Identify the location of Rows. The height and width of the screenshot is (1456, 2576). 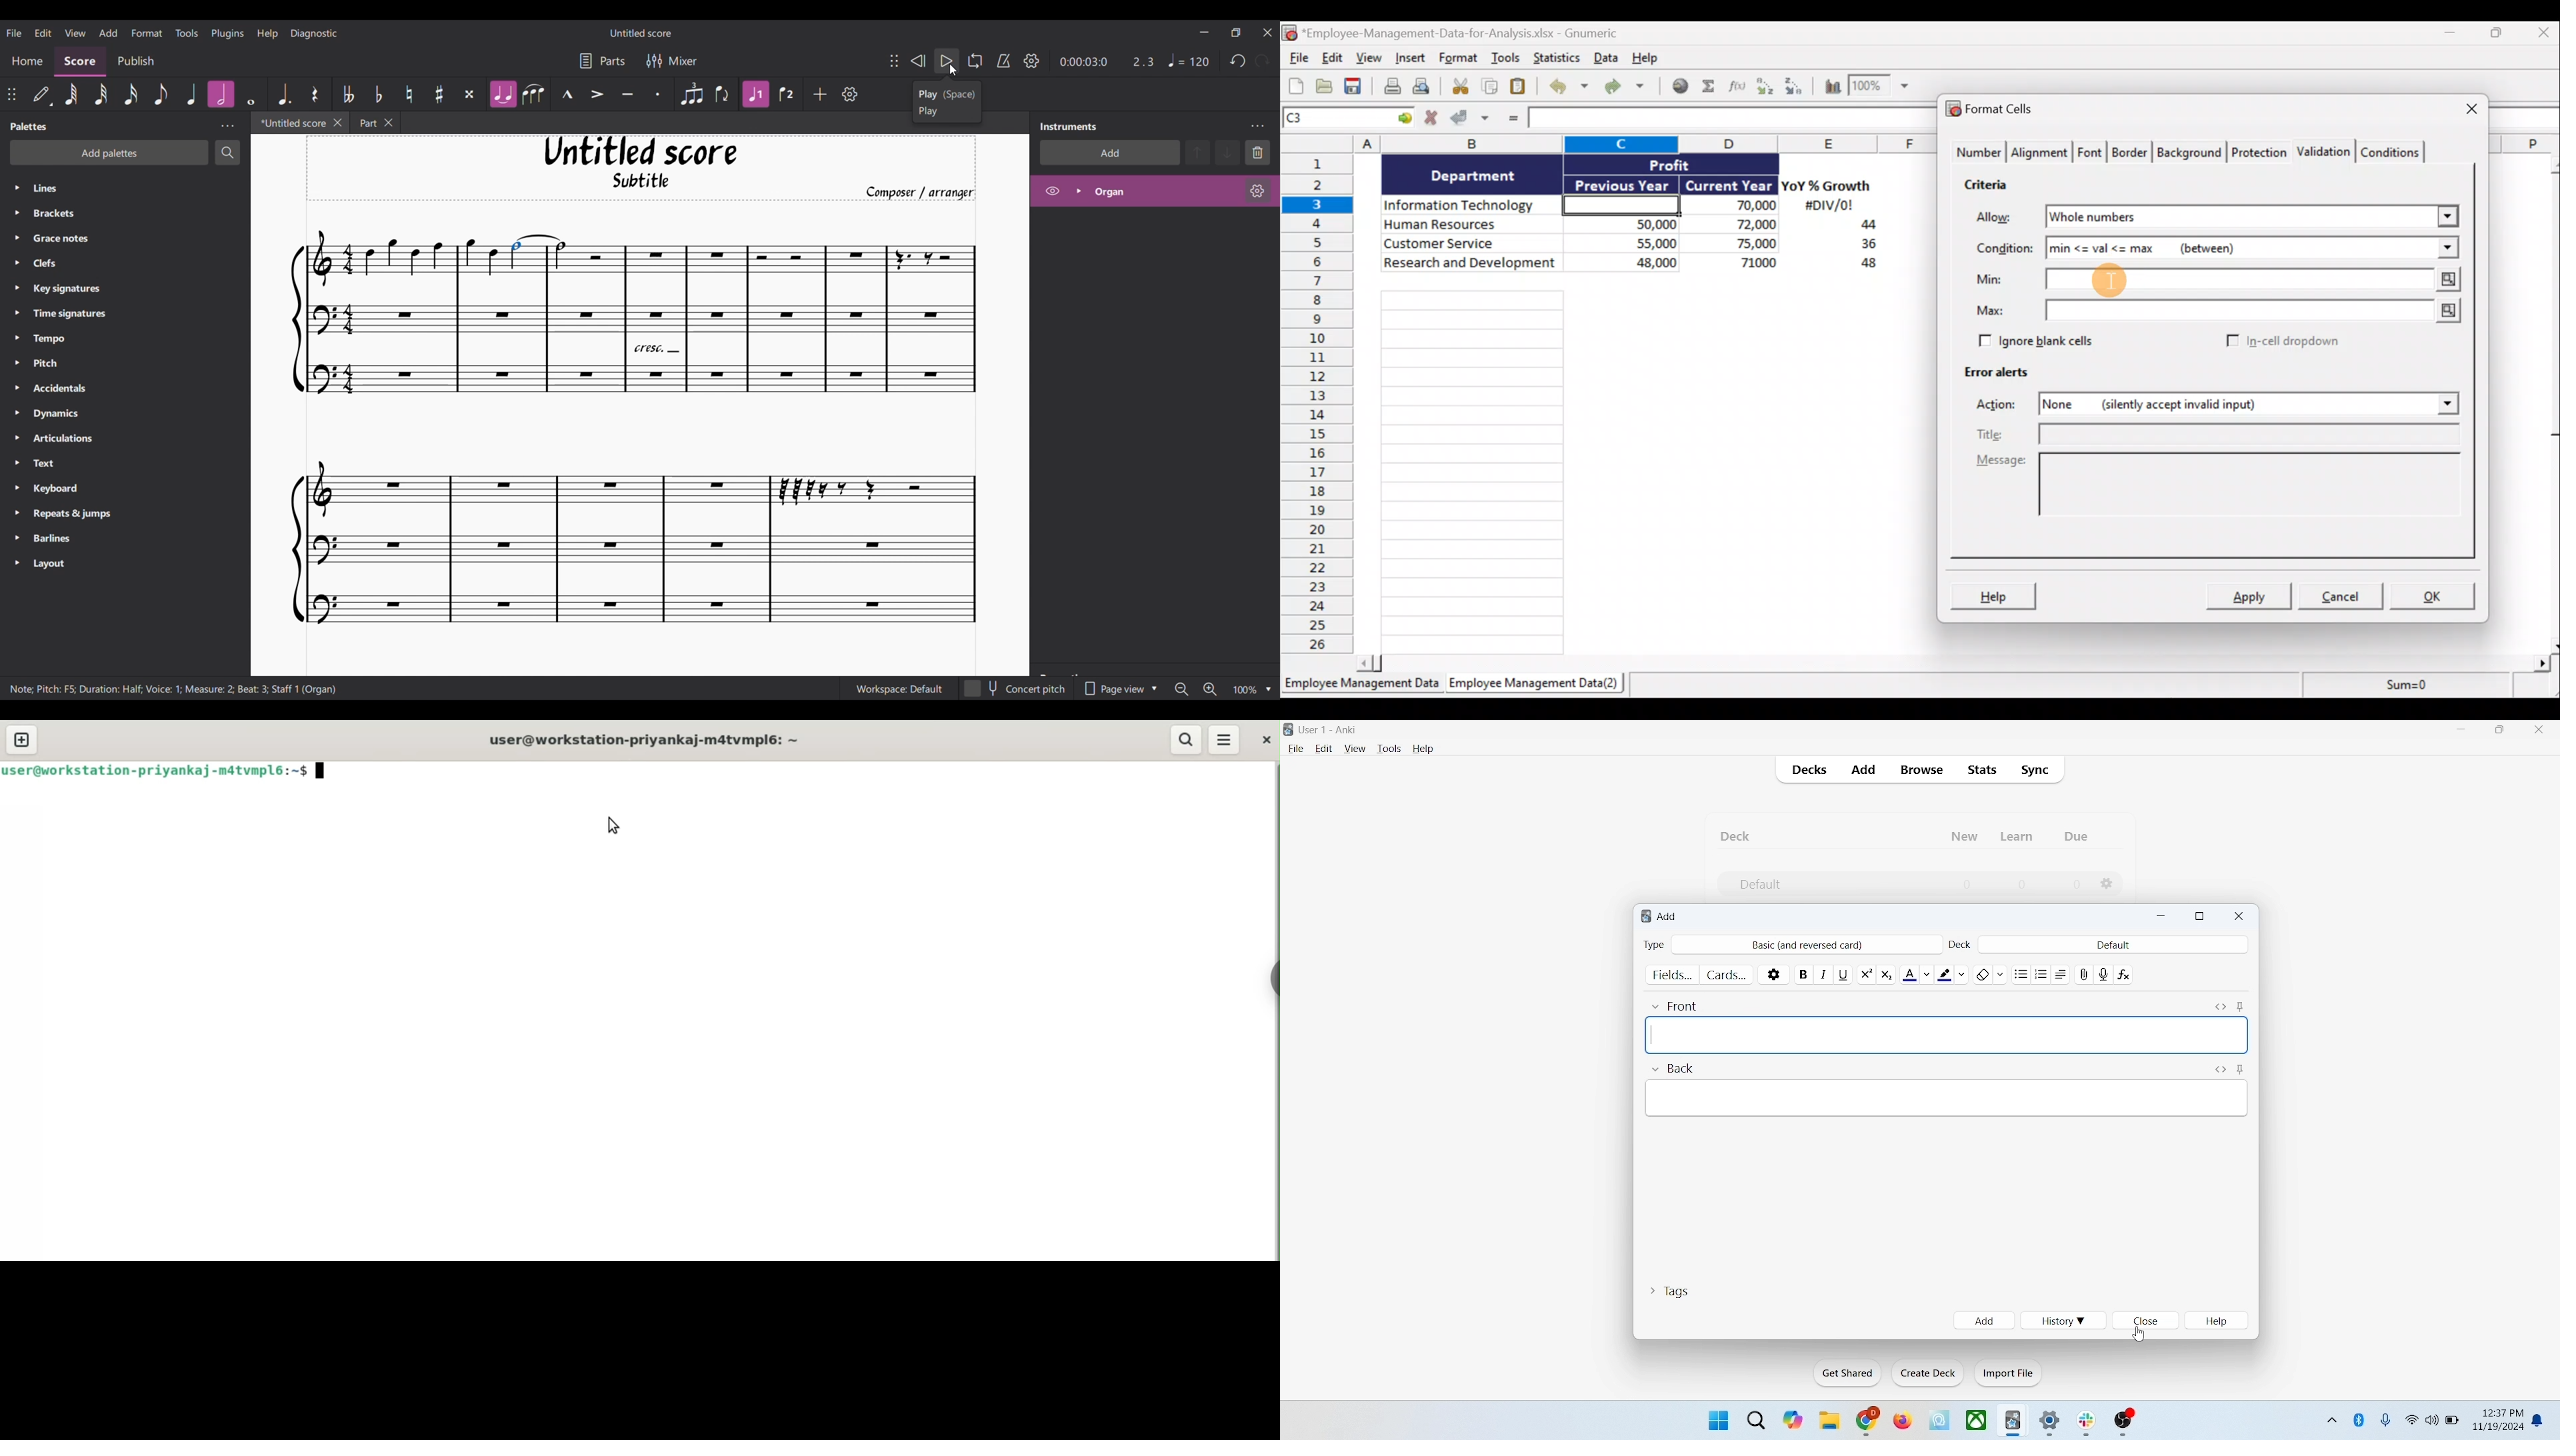
(1321, 406).